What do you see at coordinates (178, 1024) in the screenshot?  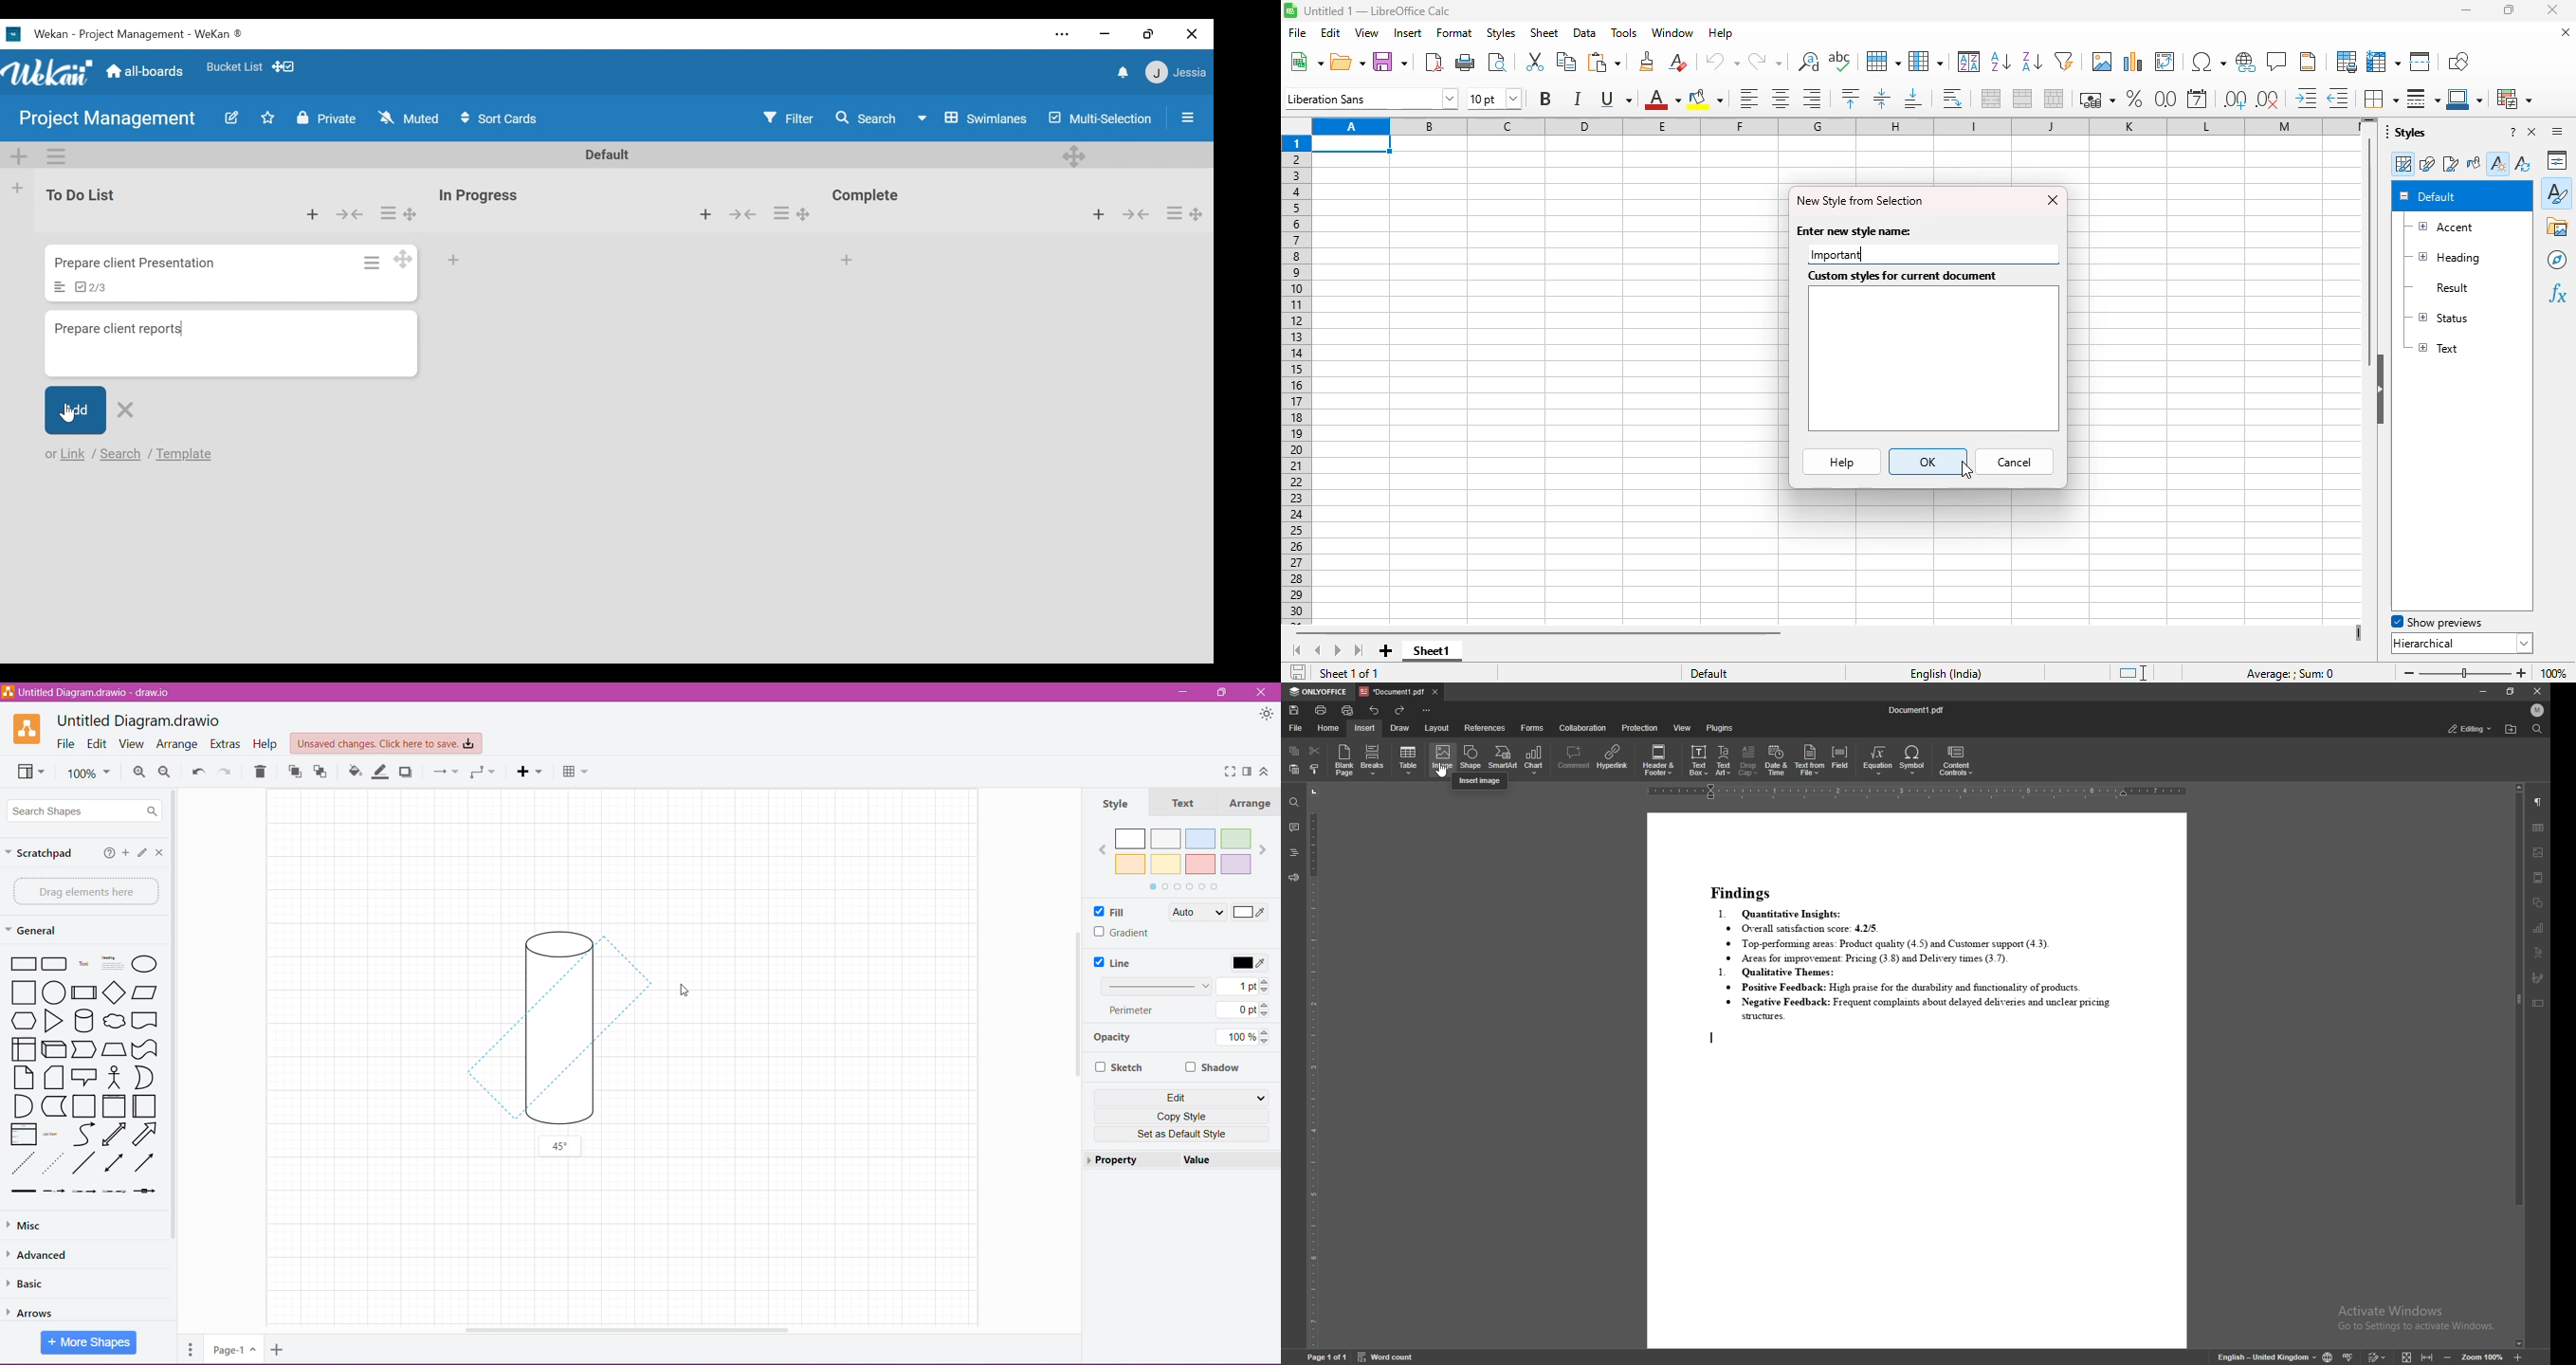 I see `Vertical Scroll Bar` at bounding box center [178, 1024].